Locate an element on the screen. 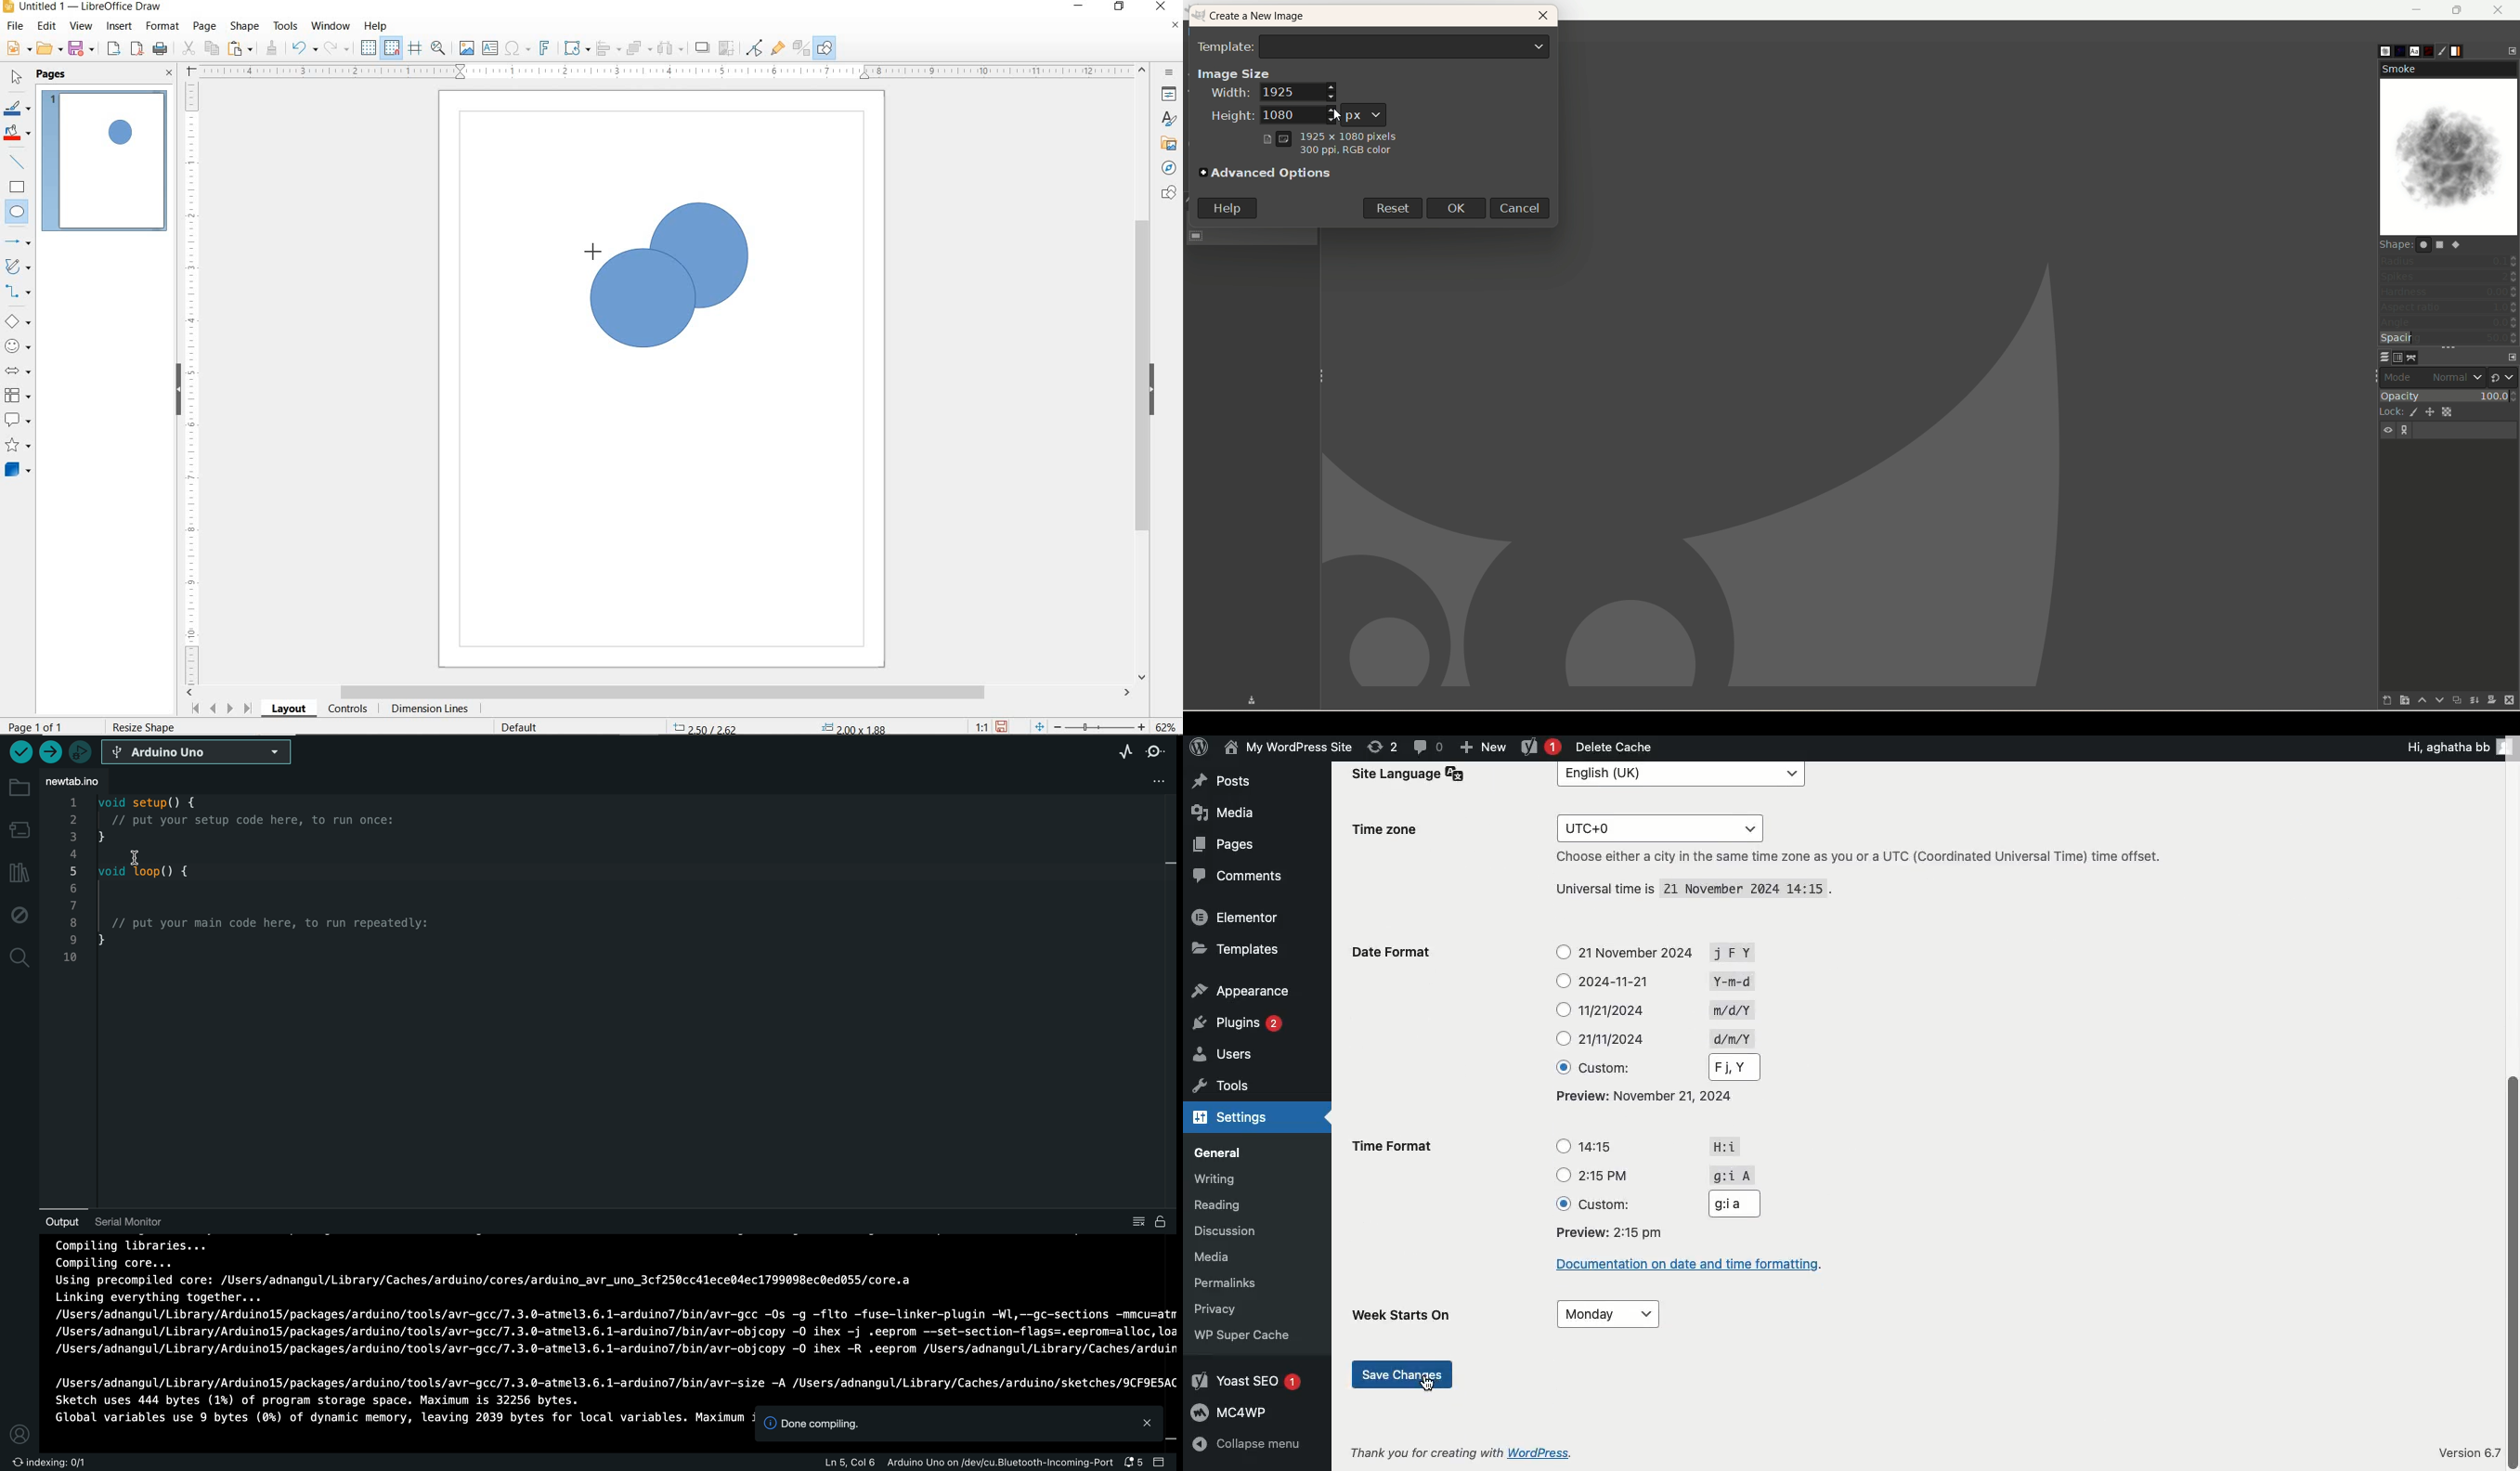 The width and height of the screenshot is (2520, 1484). SCROLLBAR is located at coordinates (659, 693).